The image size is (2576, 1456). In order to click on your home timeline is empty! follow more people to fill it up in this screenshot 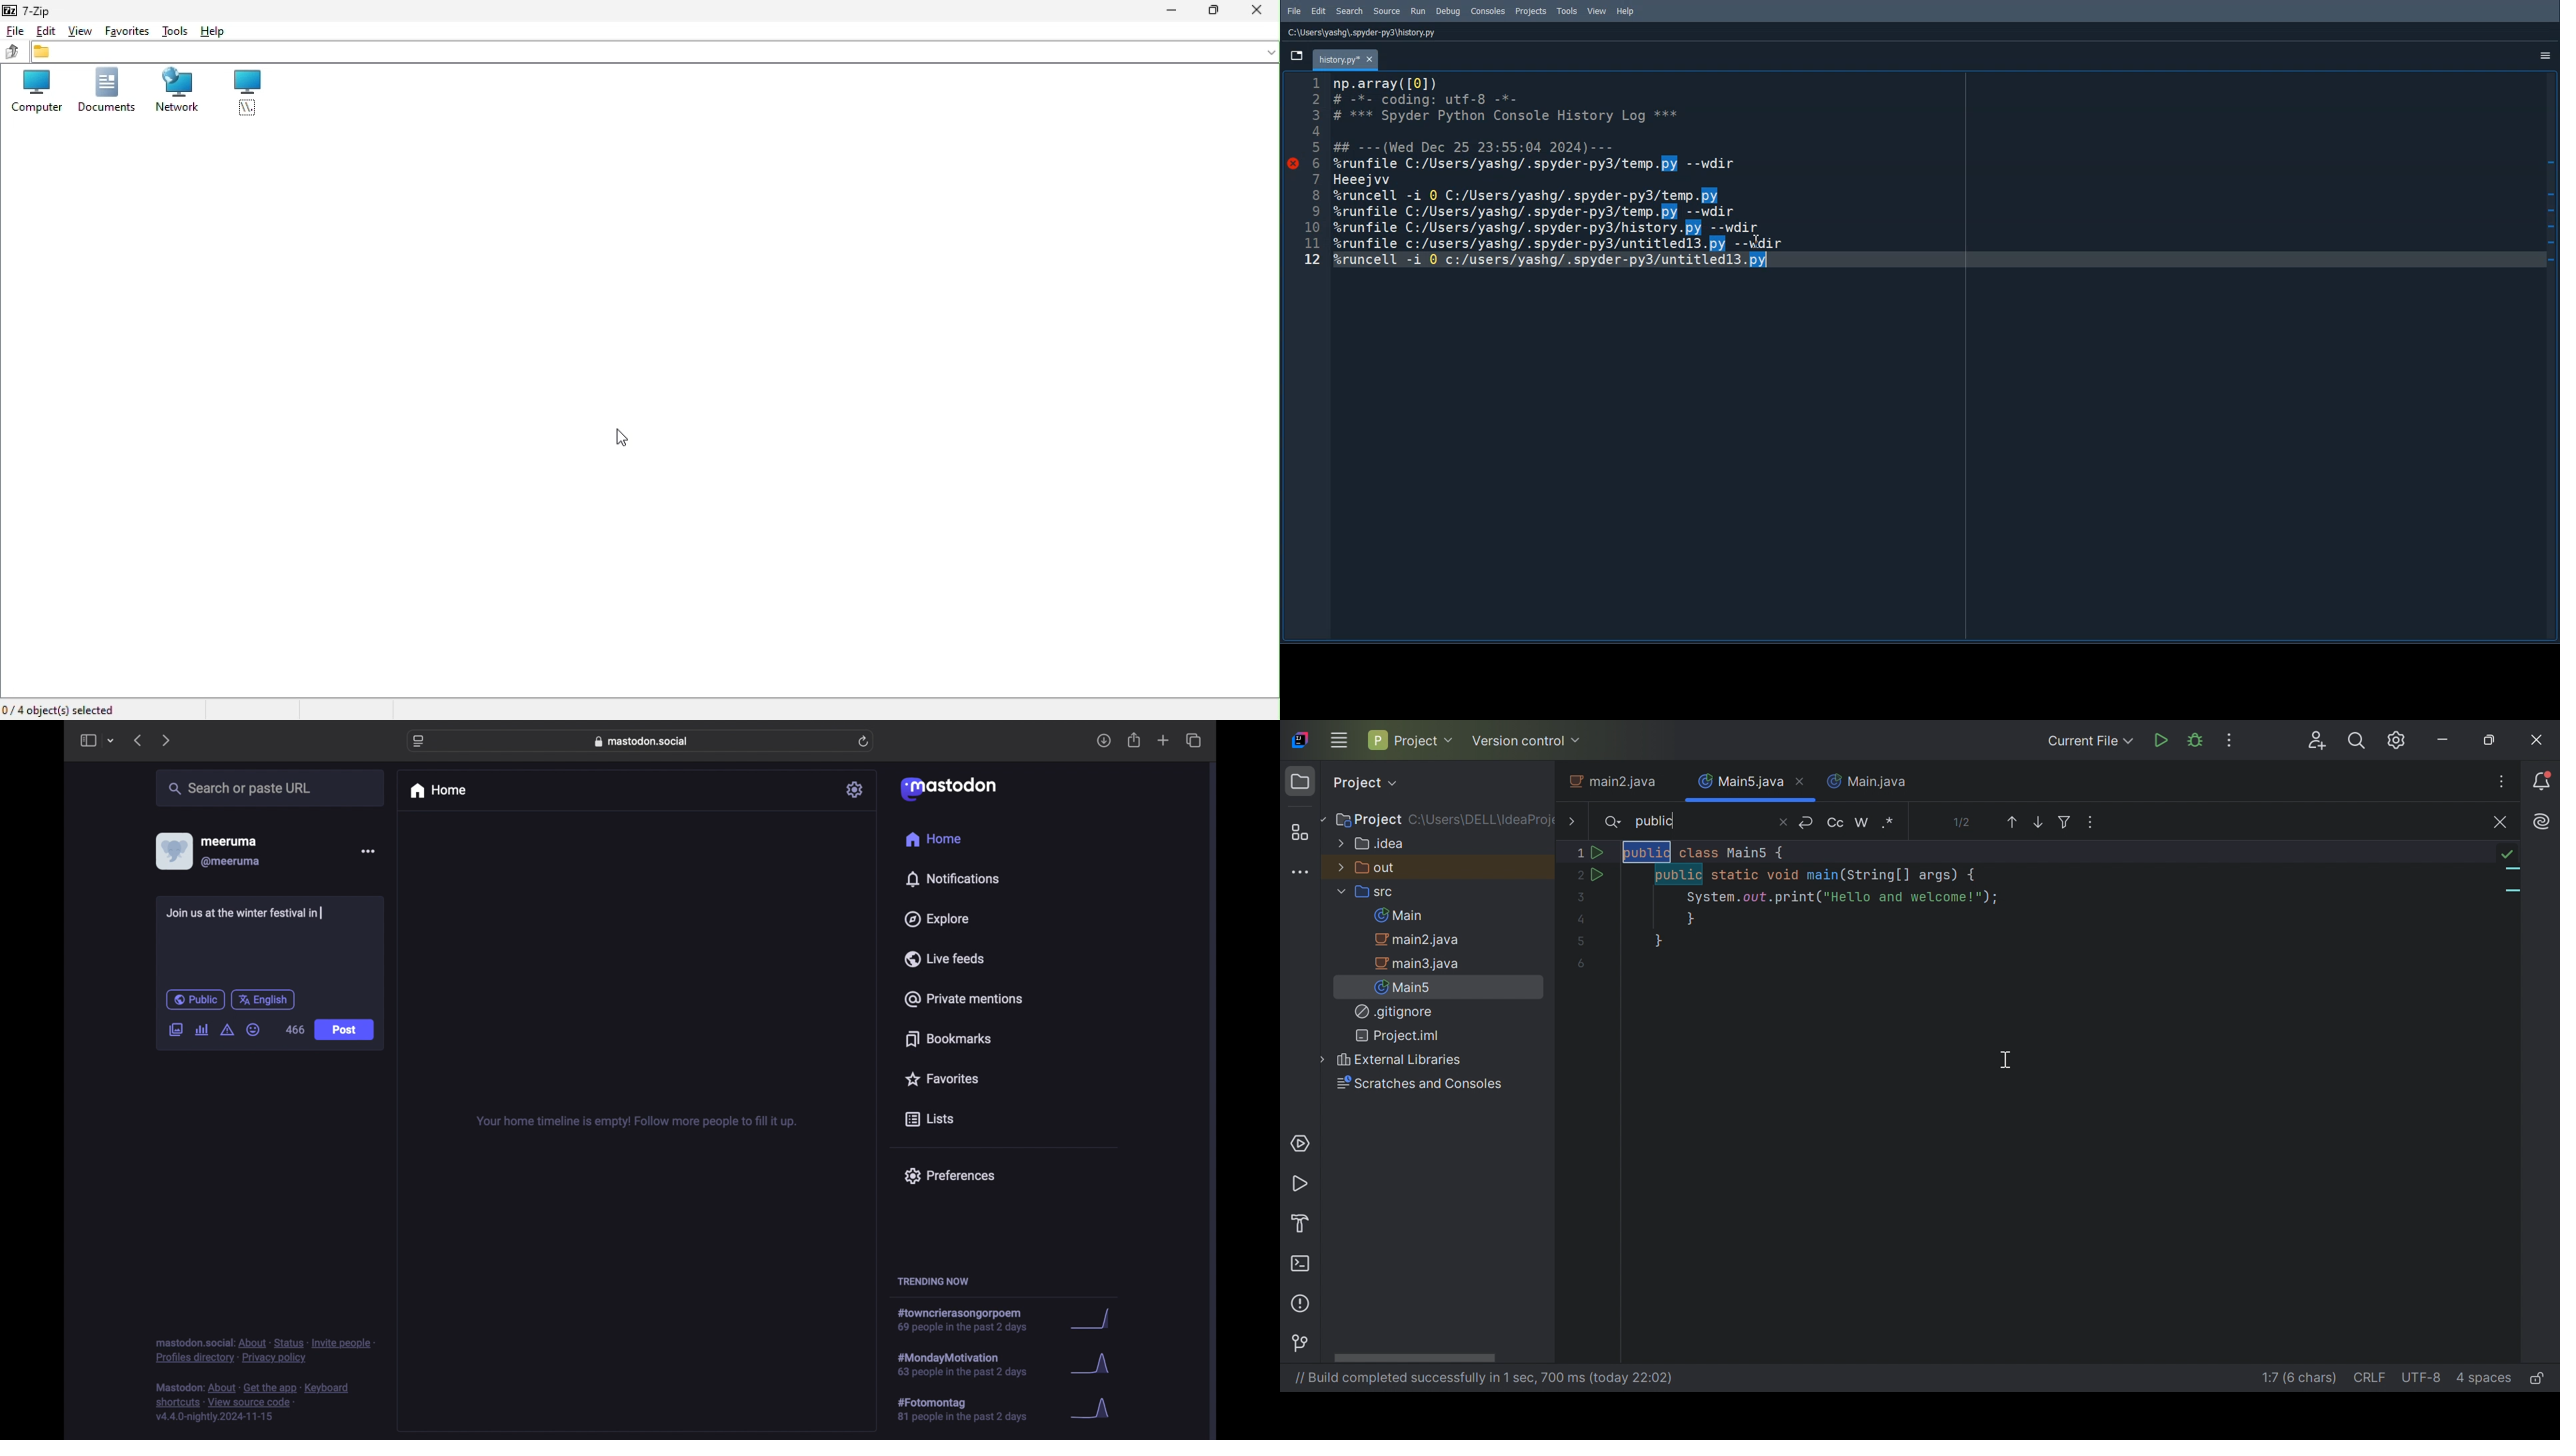, I will do `click(636, 1122)`.